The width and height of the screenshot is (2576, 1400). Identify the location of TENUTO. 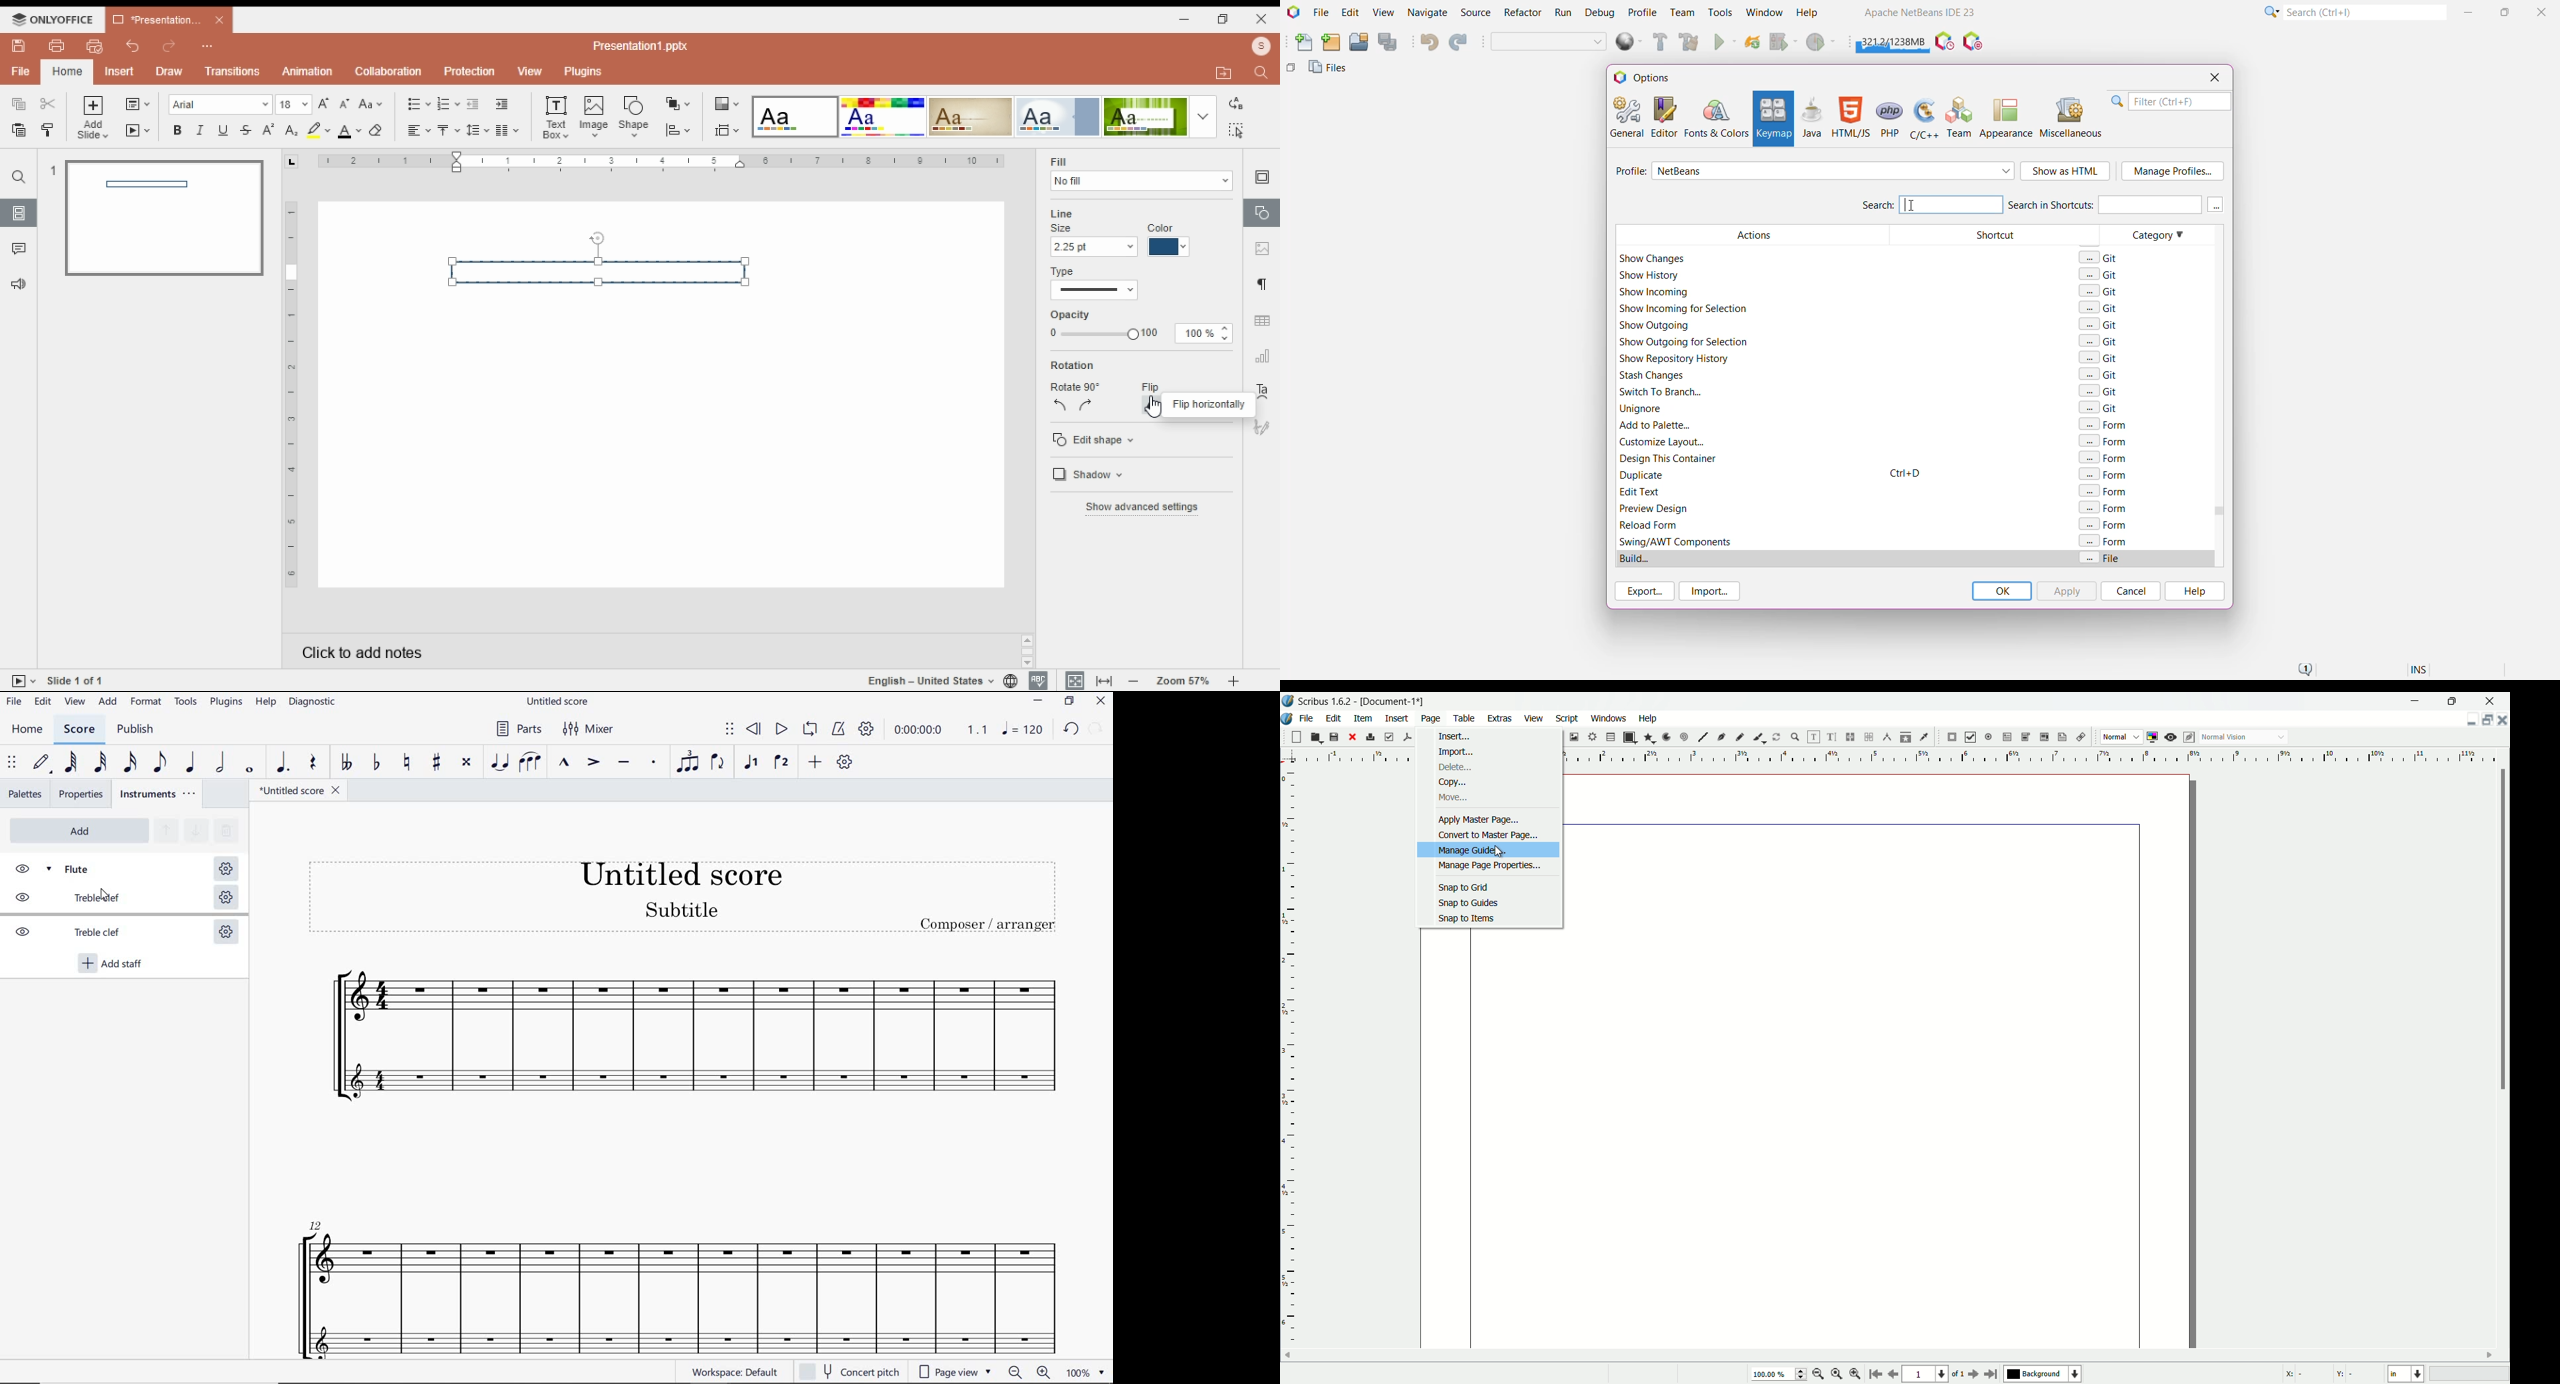
(624, 764).